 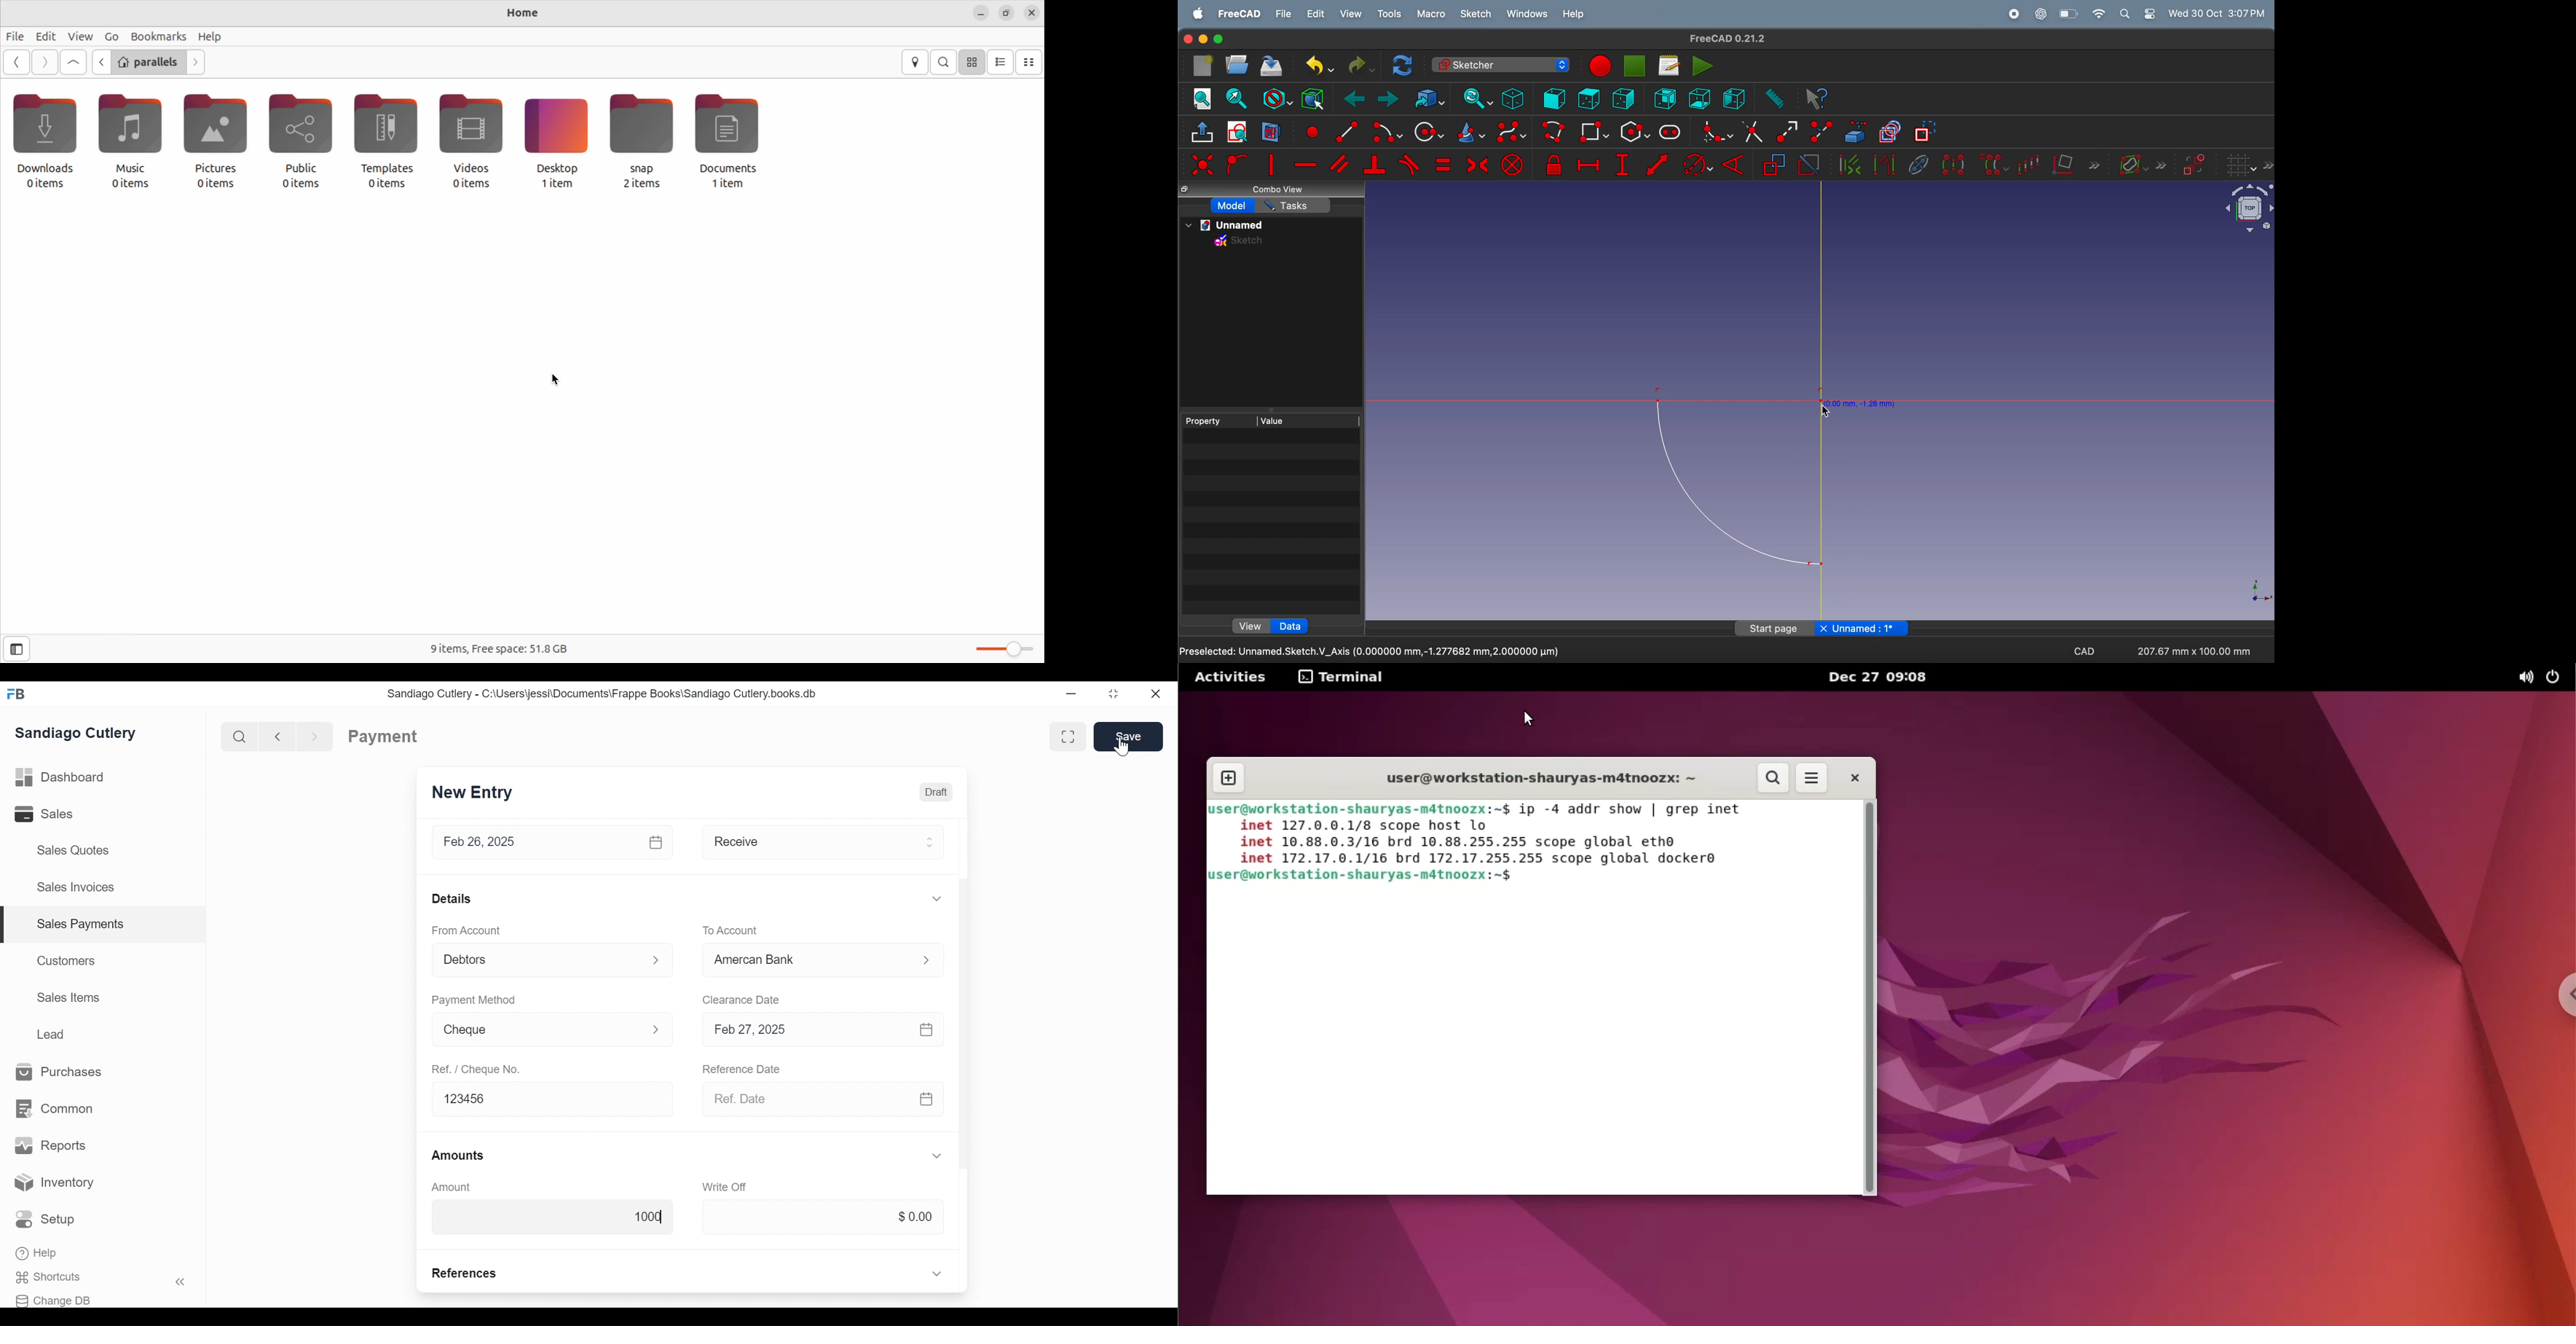 I want to click on Unnamed, so click(x=1871, y=629).